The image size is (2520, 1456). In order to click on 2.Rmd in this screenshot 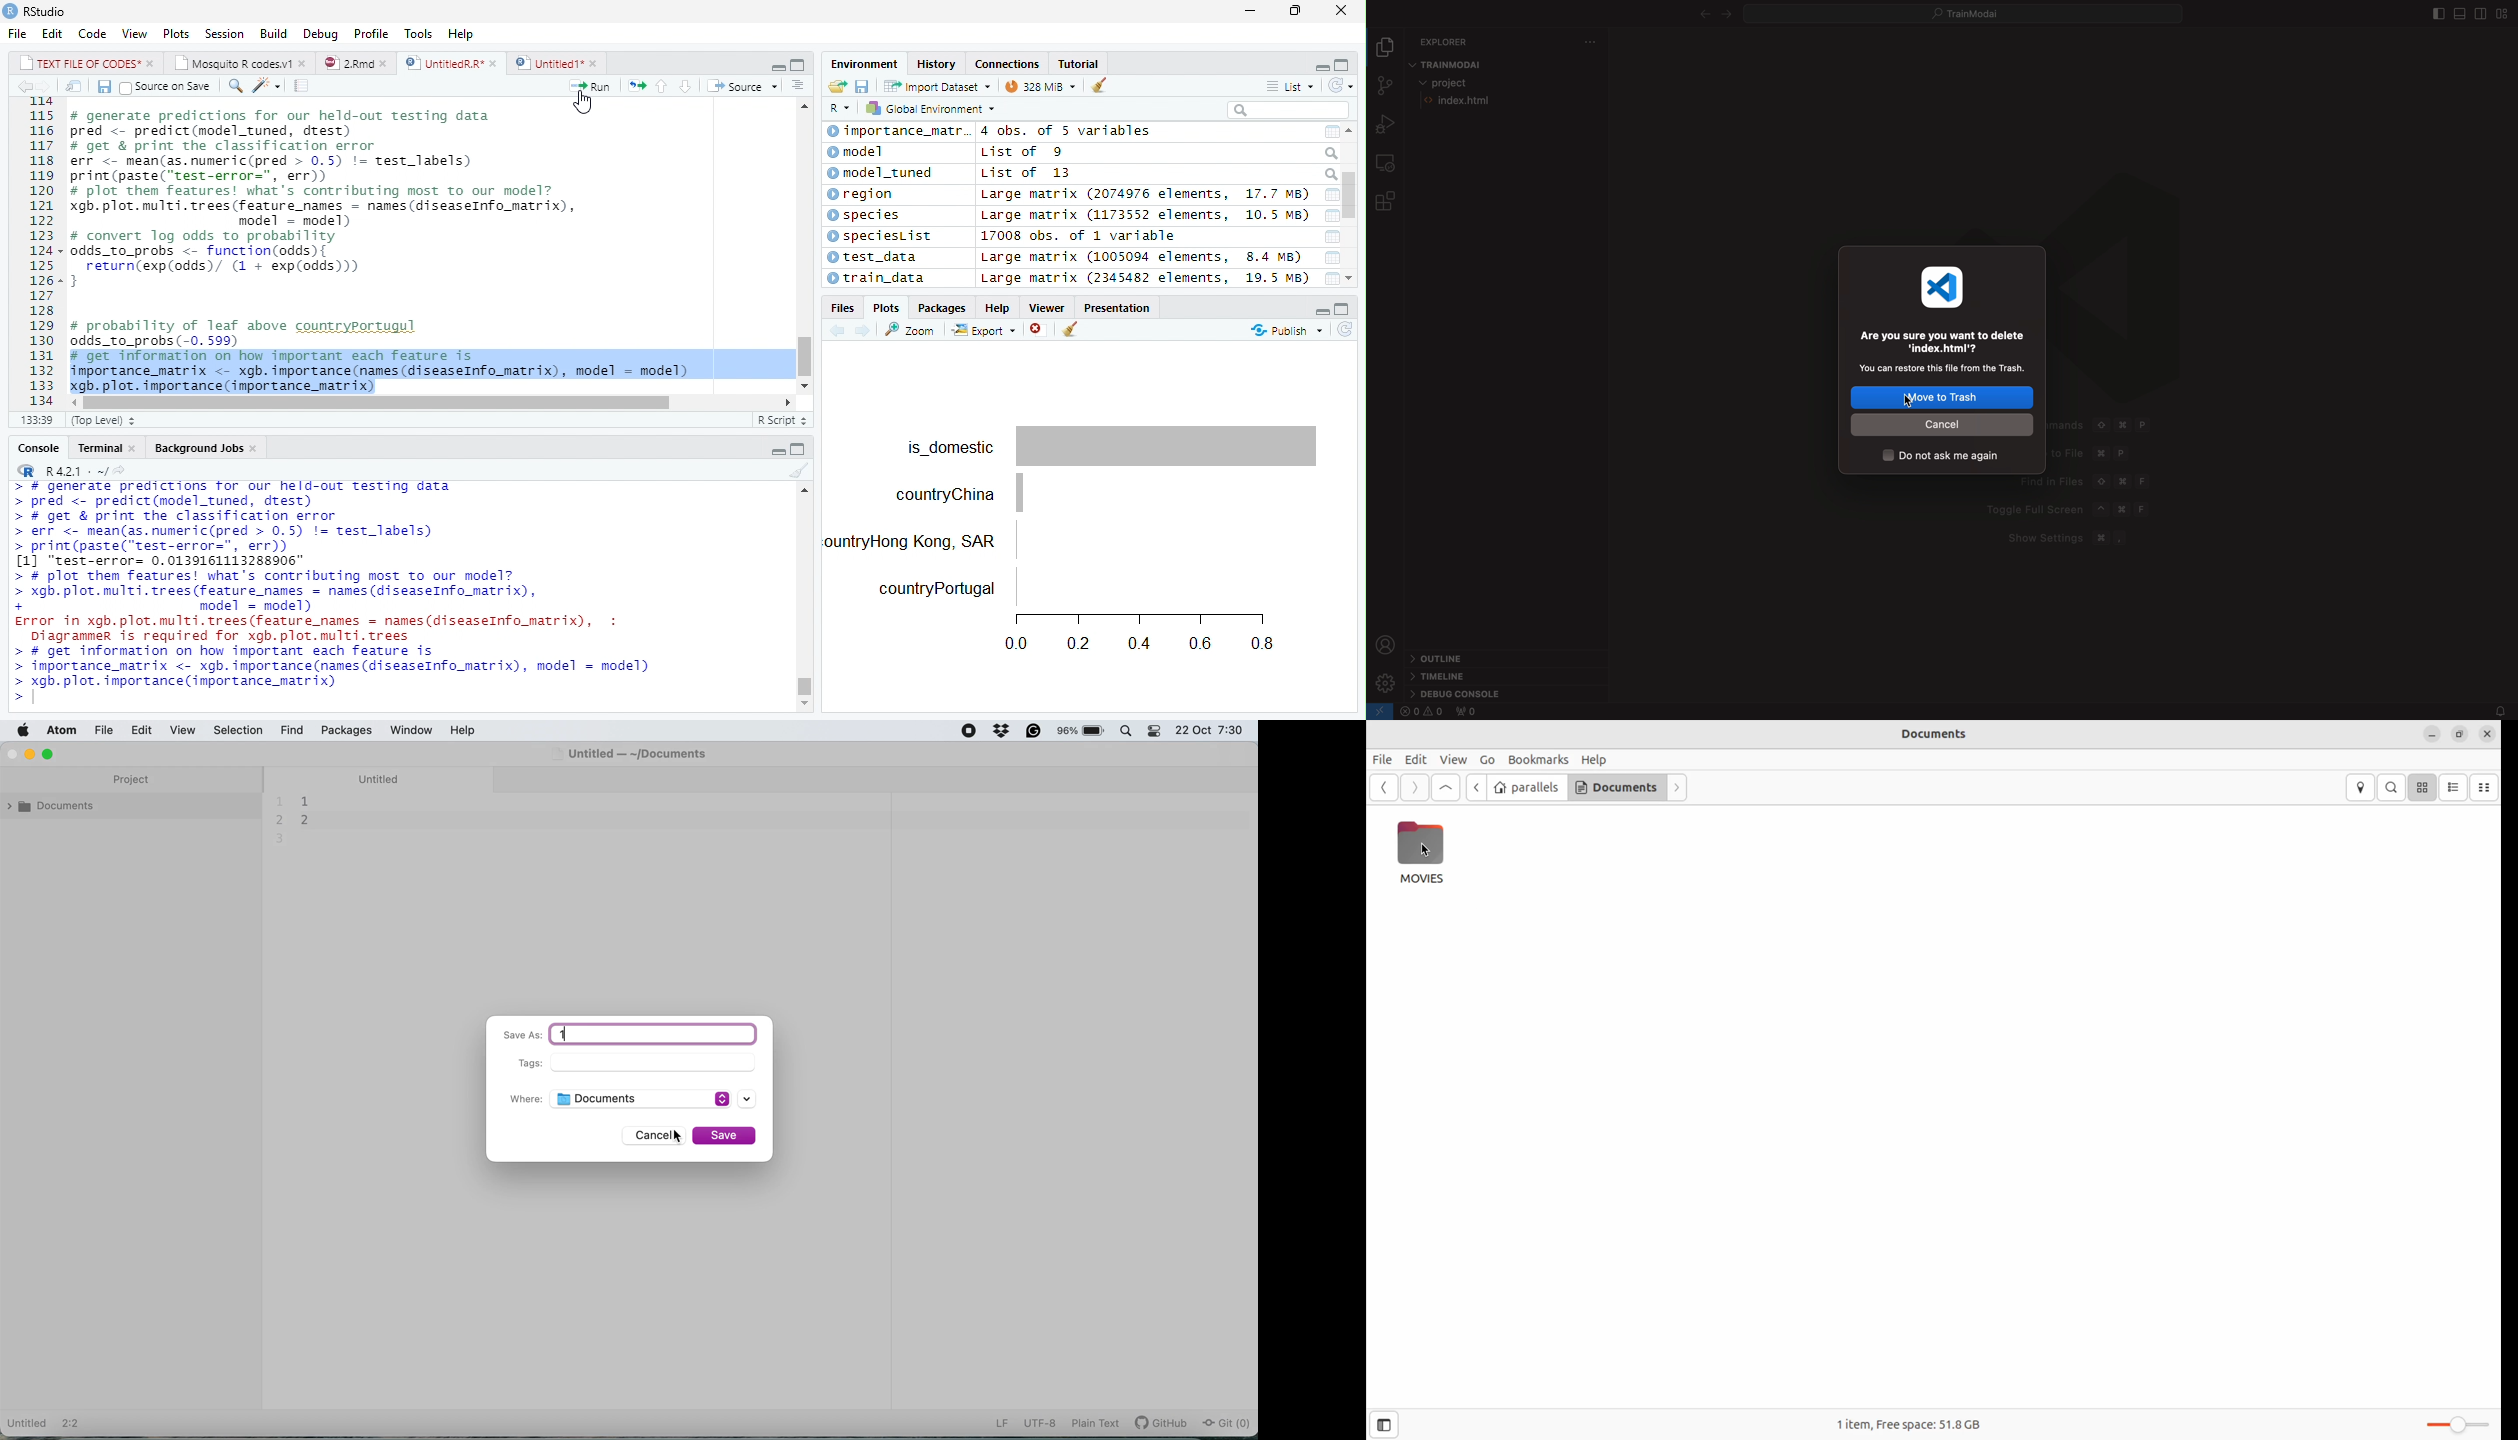, I will do `click(356, 63)`.